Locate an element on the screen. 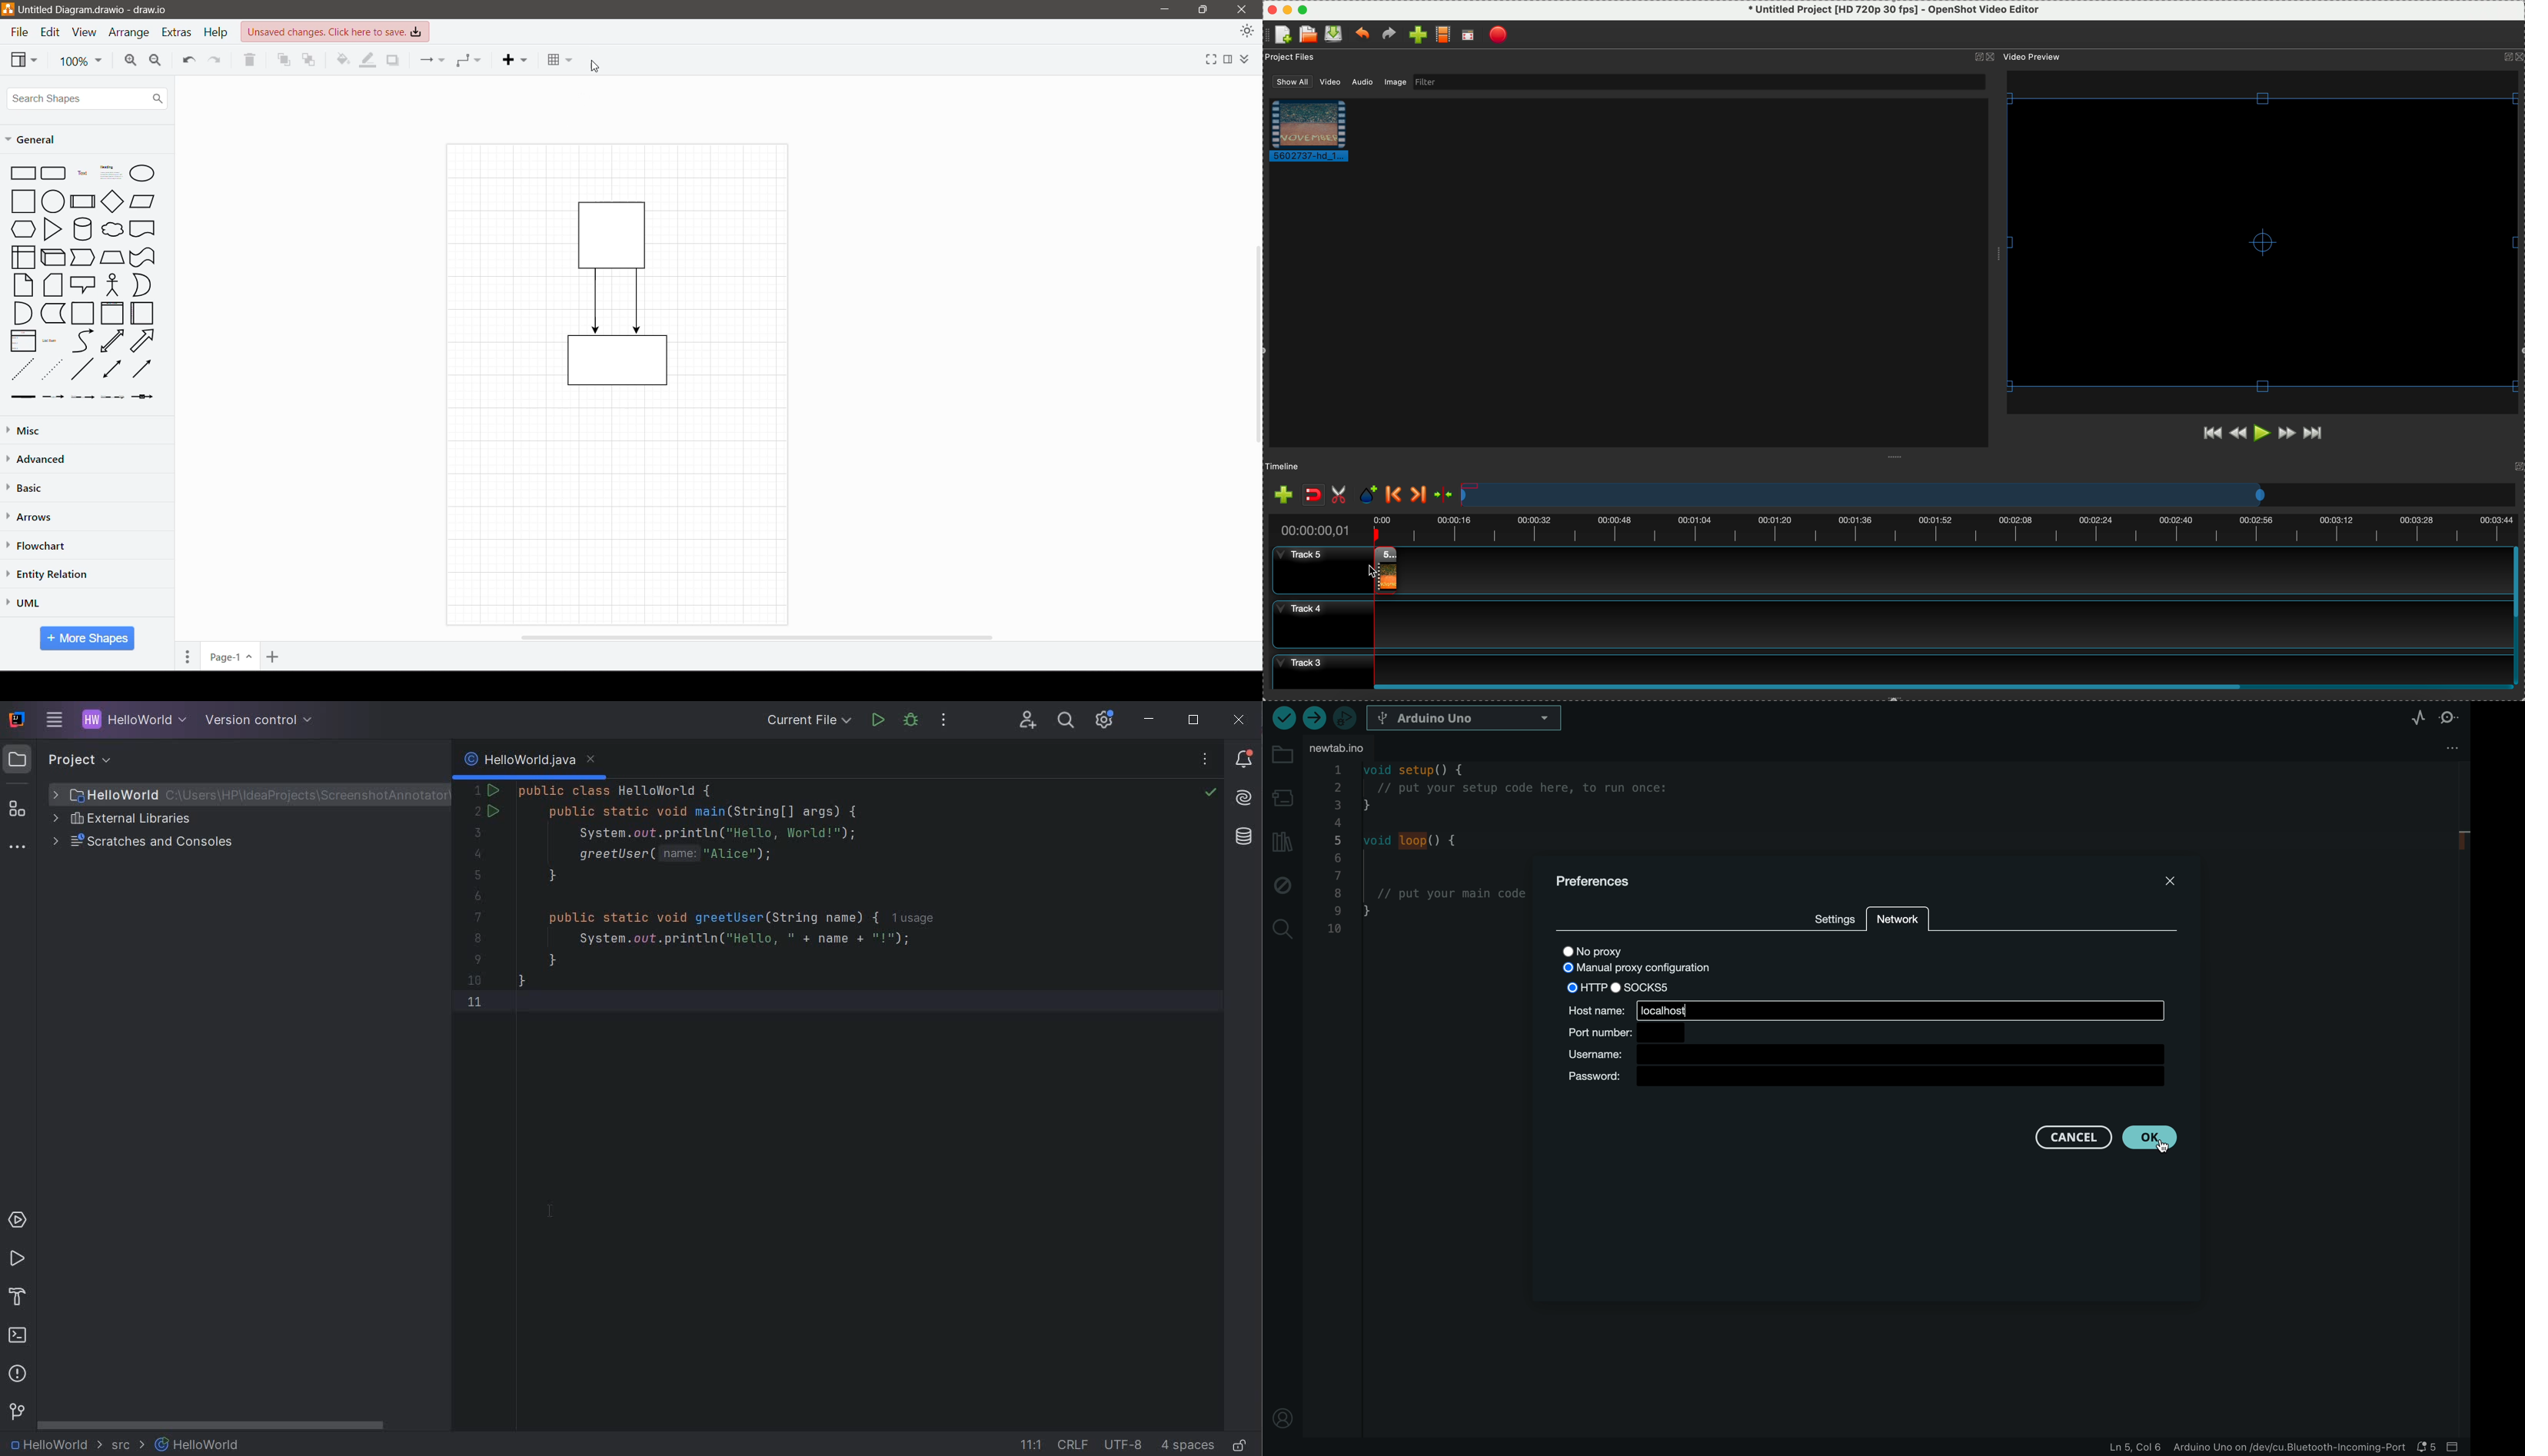 The width and height of the screenshot is (2548, 1456). connector with 3 labels is located at coordinates (113, 397).